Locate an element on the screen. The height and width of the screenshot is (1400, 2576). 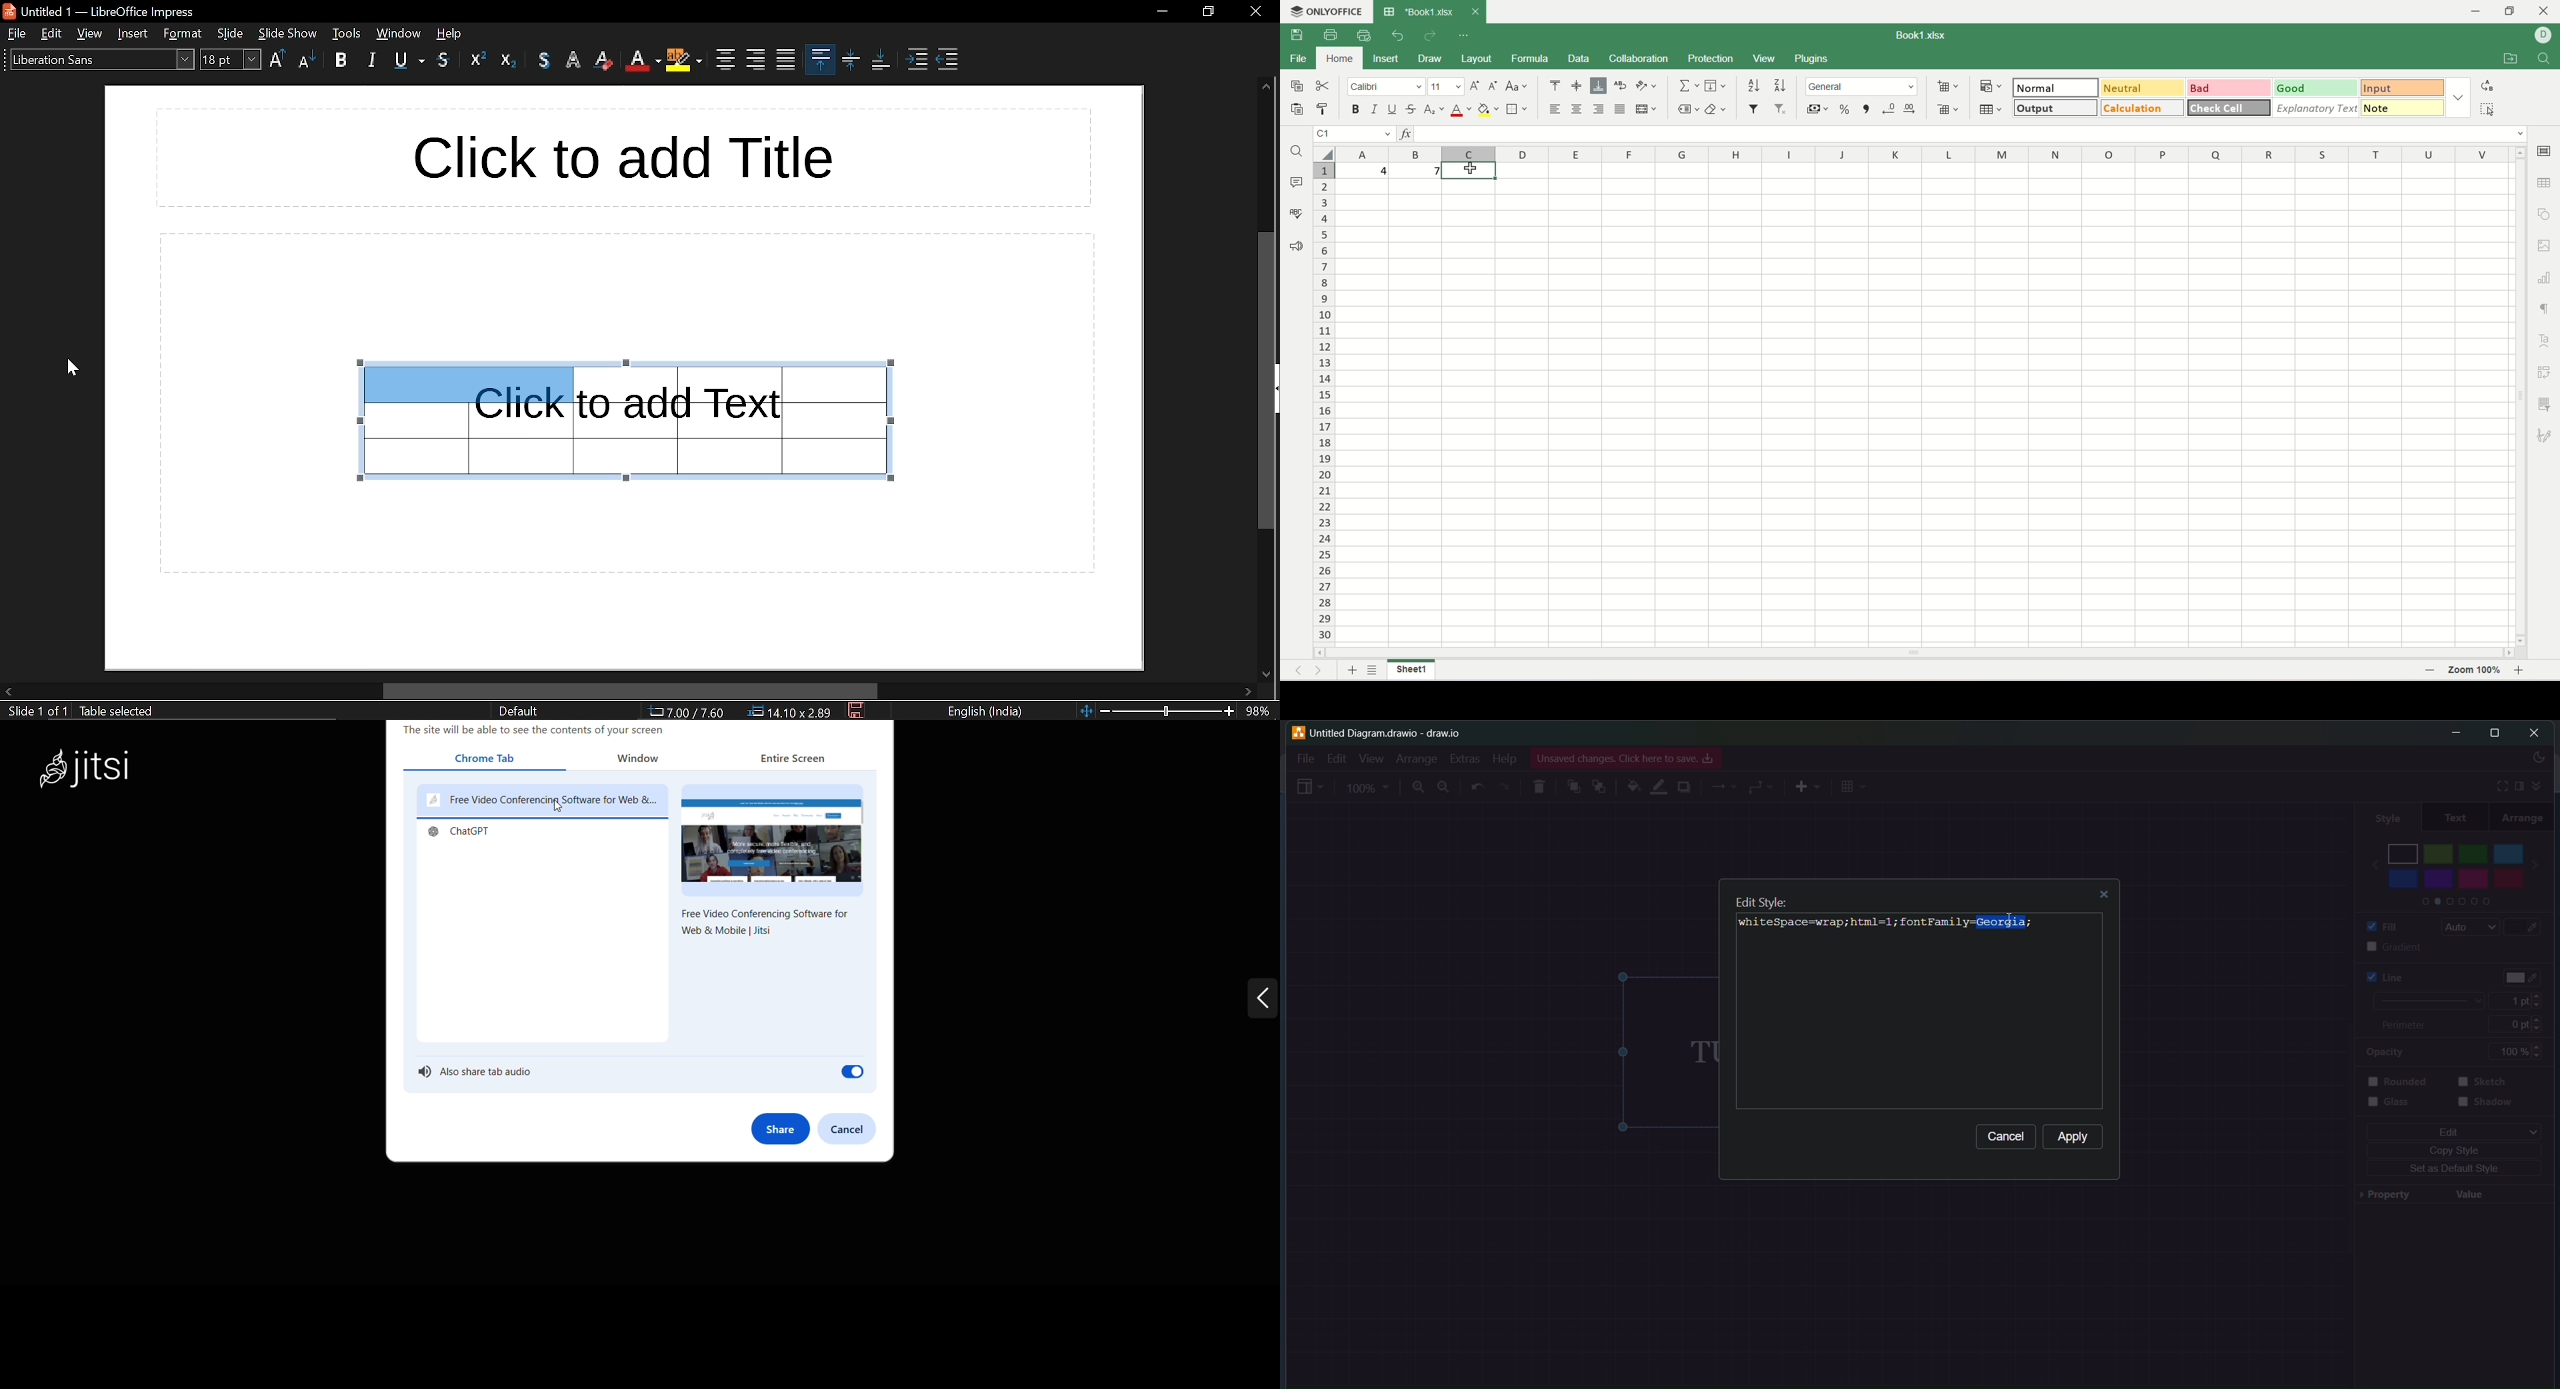
insert cell is located at coordinates (1949, 84).